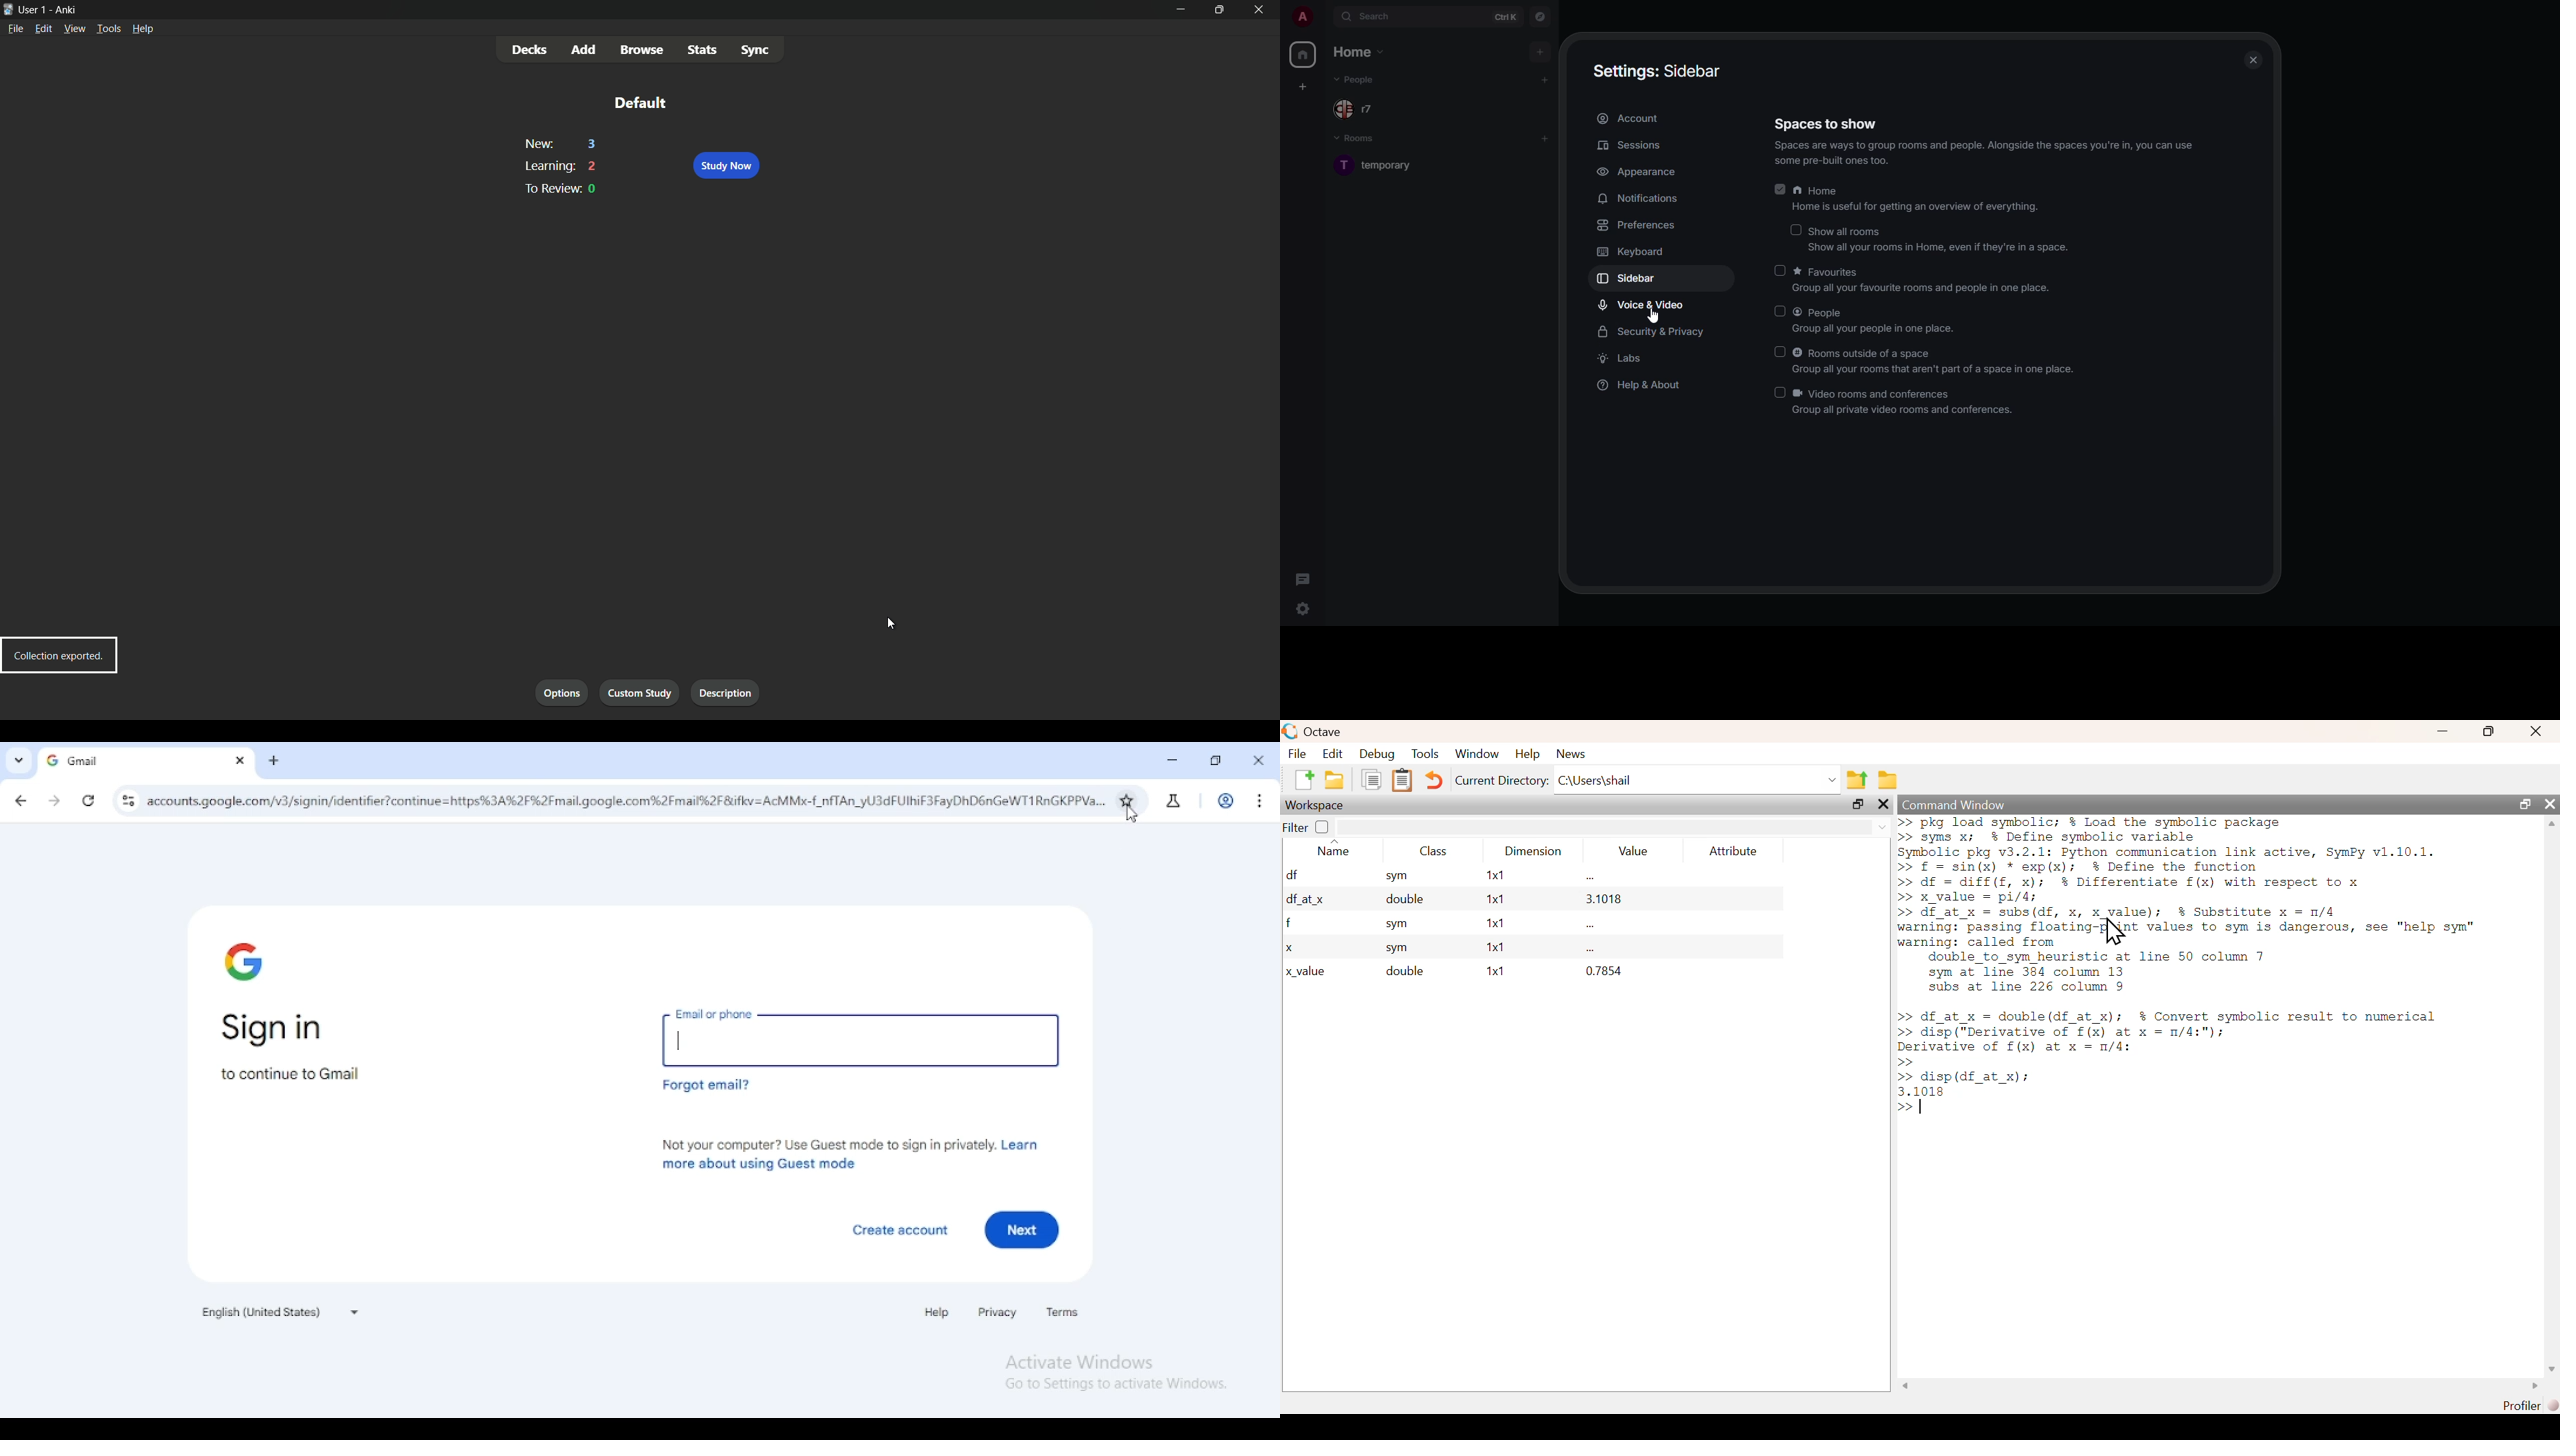 The width and height of the screenshot is (2576, 1456). I want to click on view menu, so click(75, 29).